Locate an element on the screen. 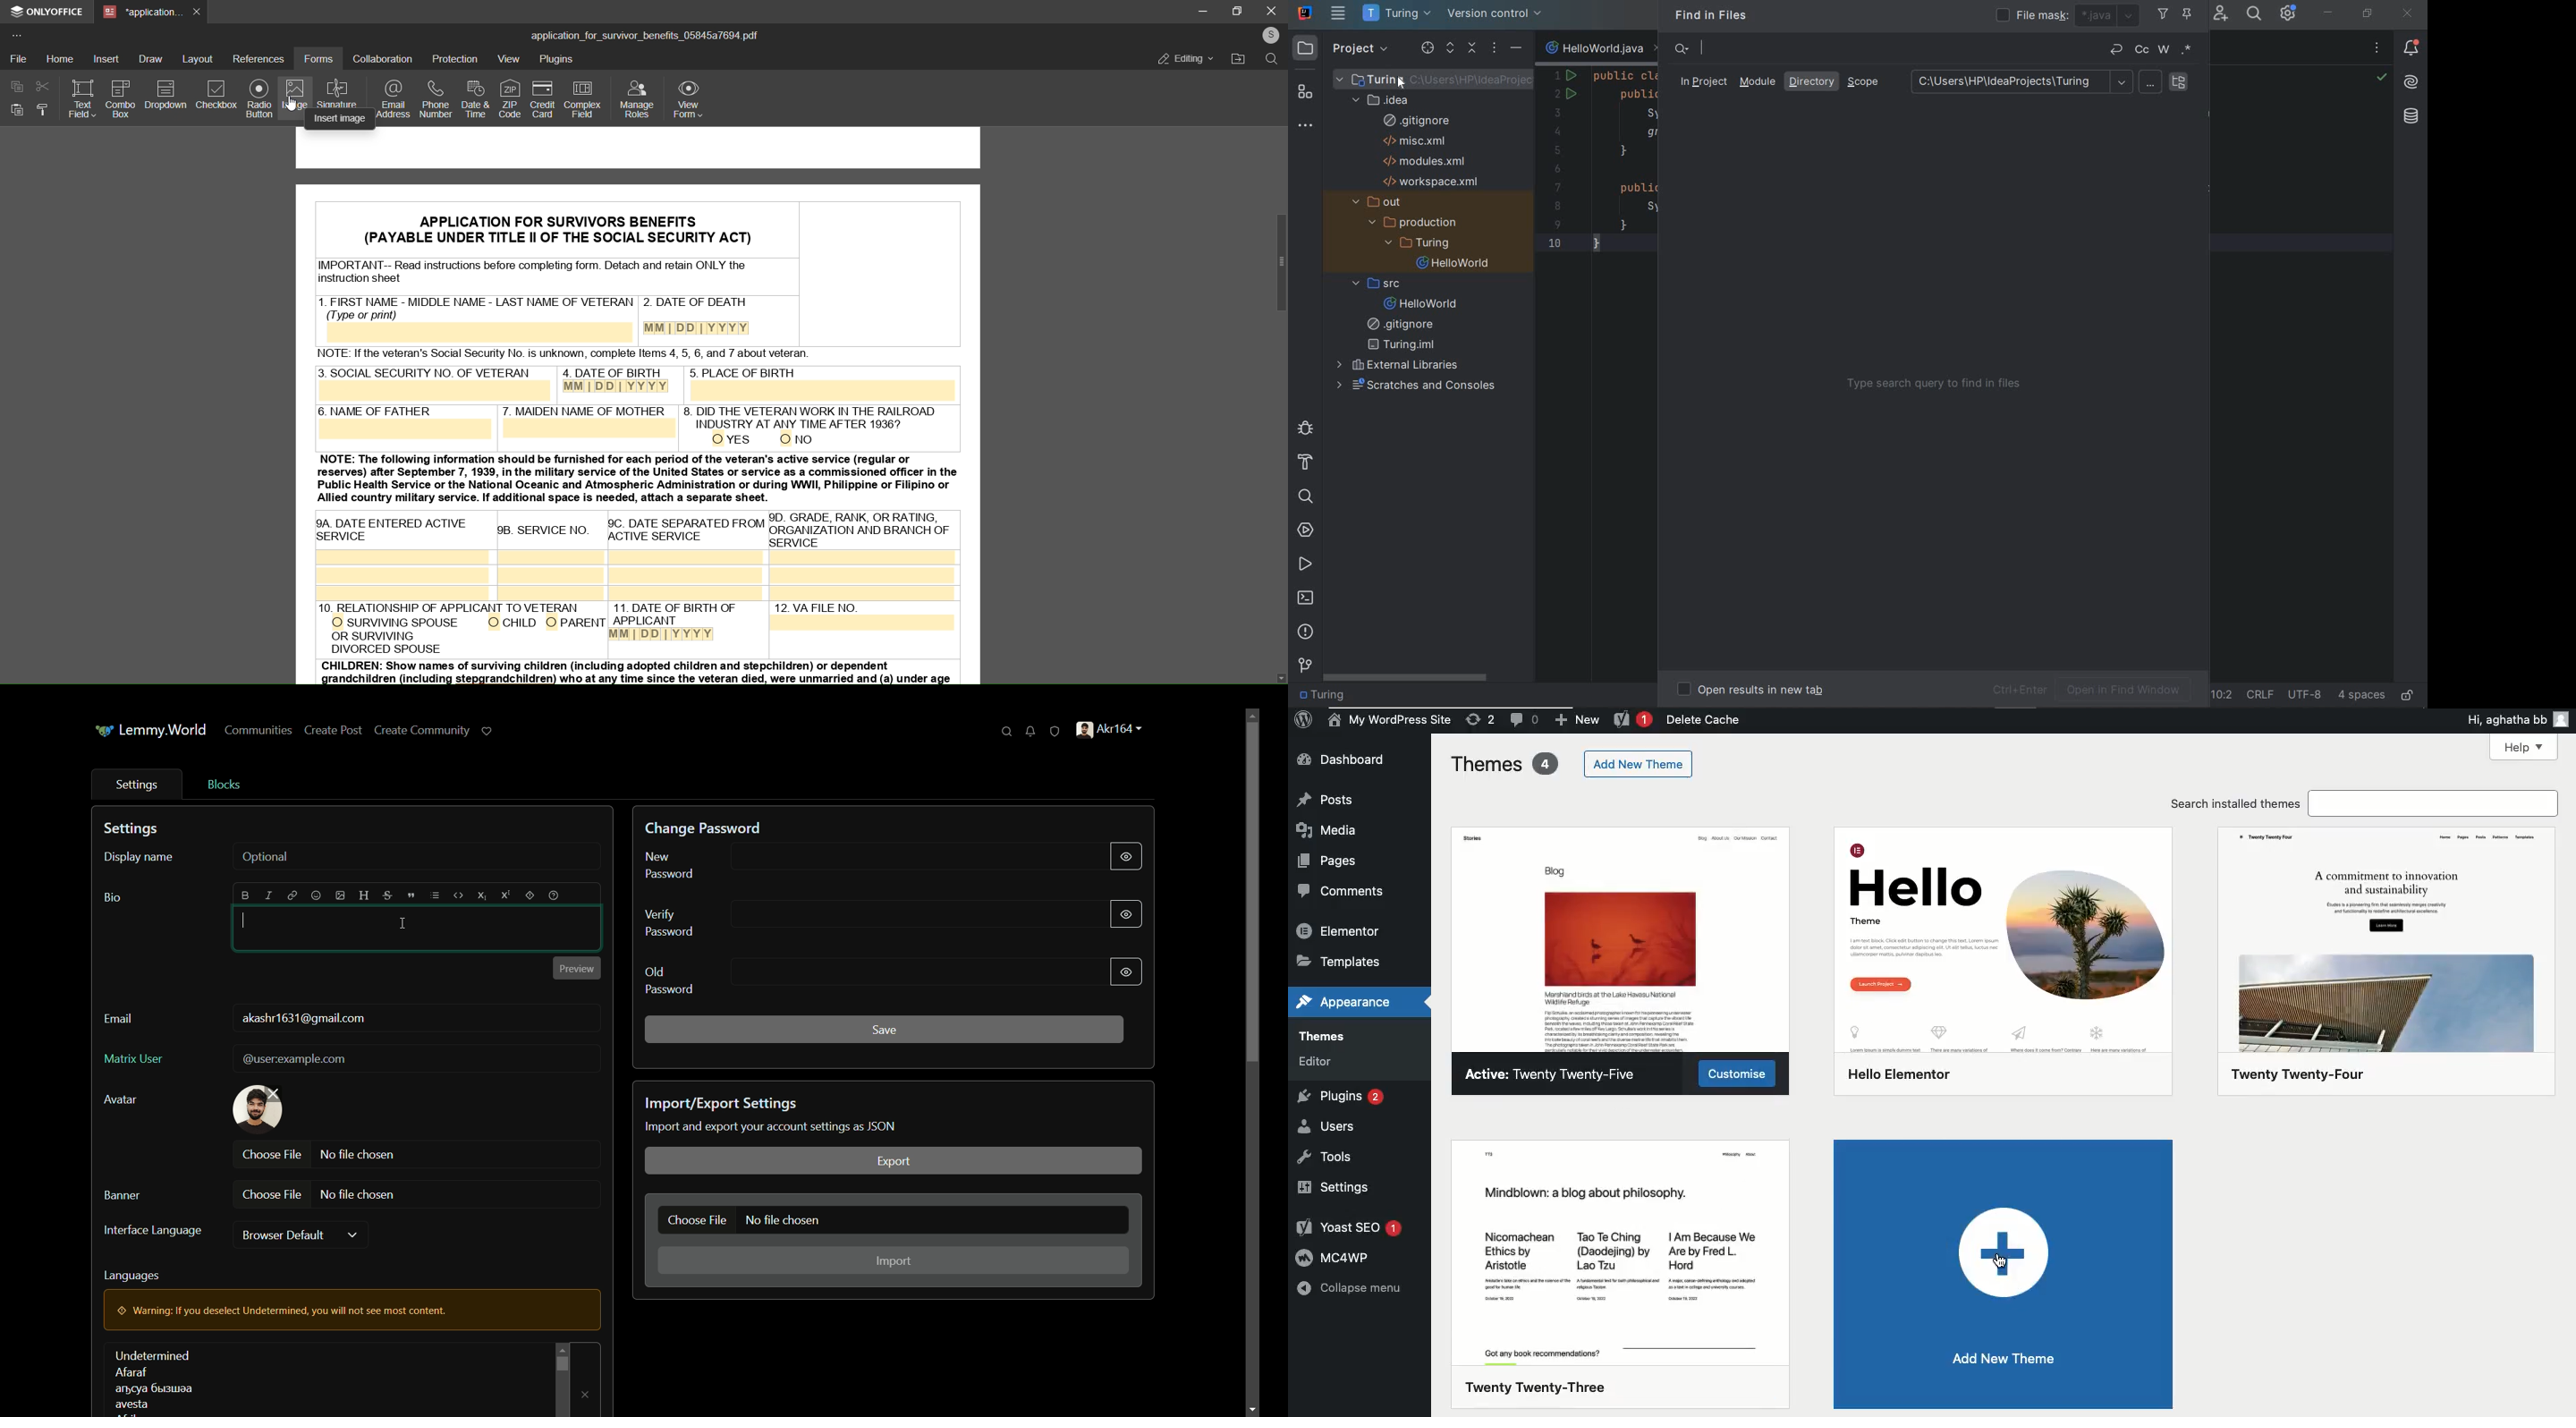 The height and width of the screenshot is (1428, 2576). profile is located at coordinates (1110, 730).